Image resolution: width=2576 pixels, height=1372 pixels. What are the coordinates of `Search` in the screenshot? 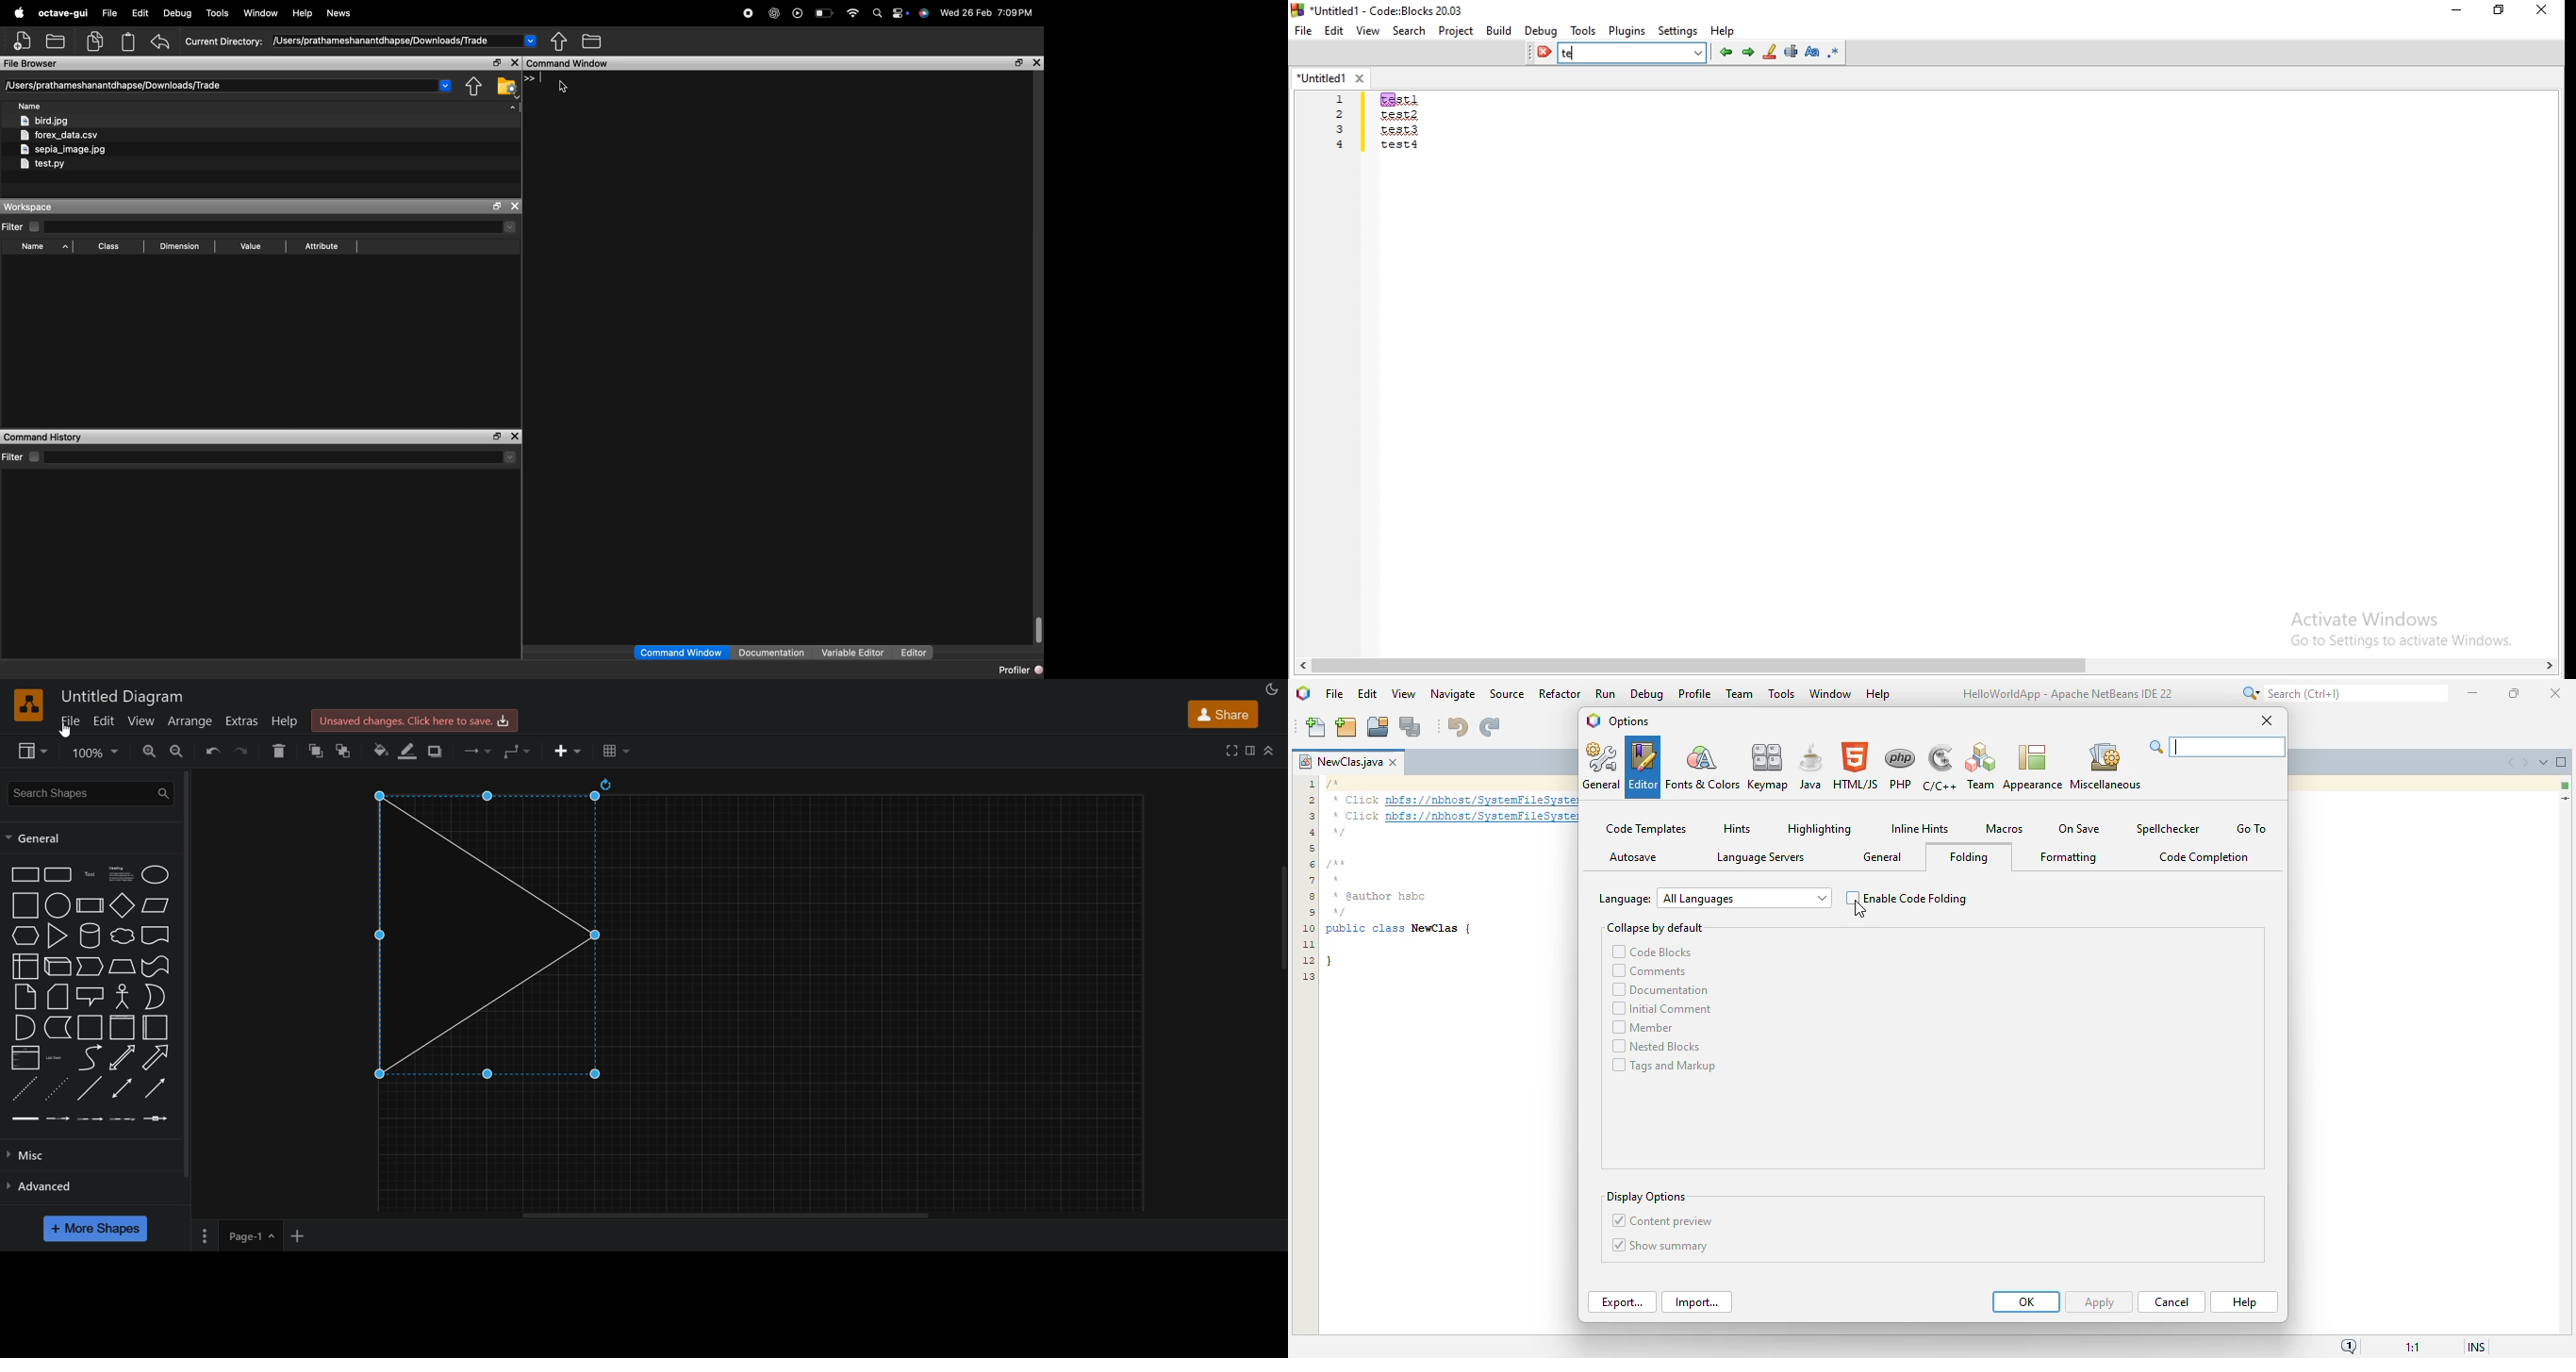 It's located at (1410, 31).